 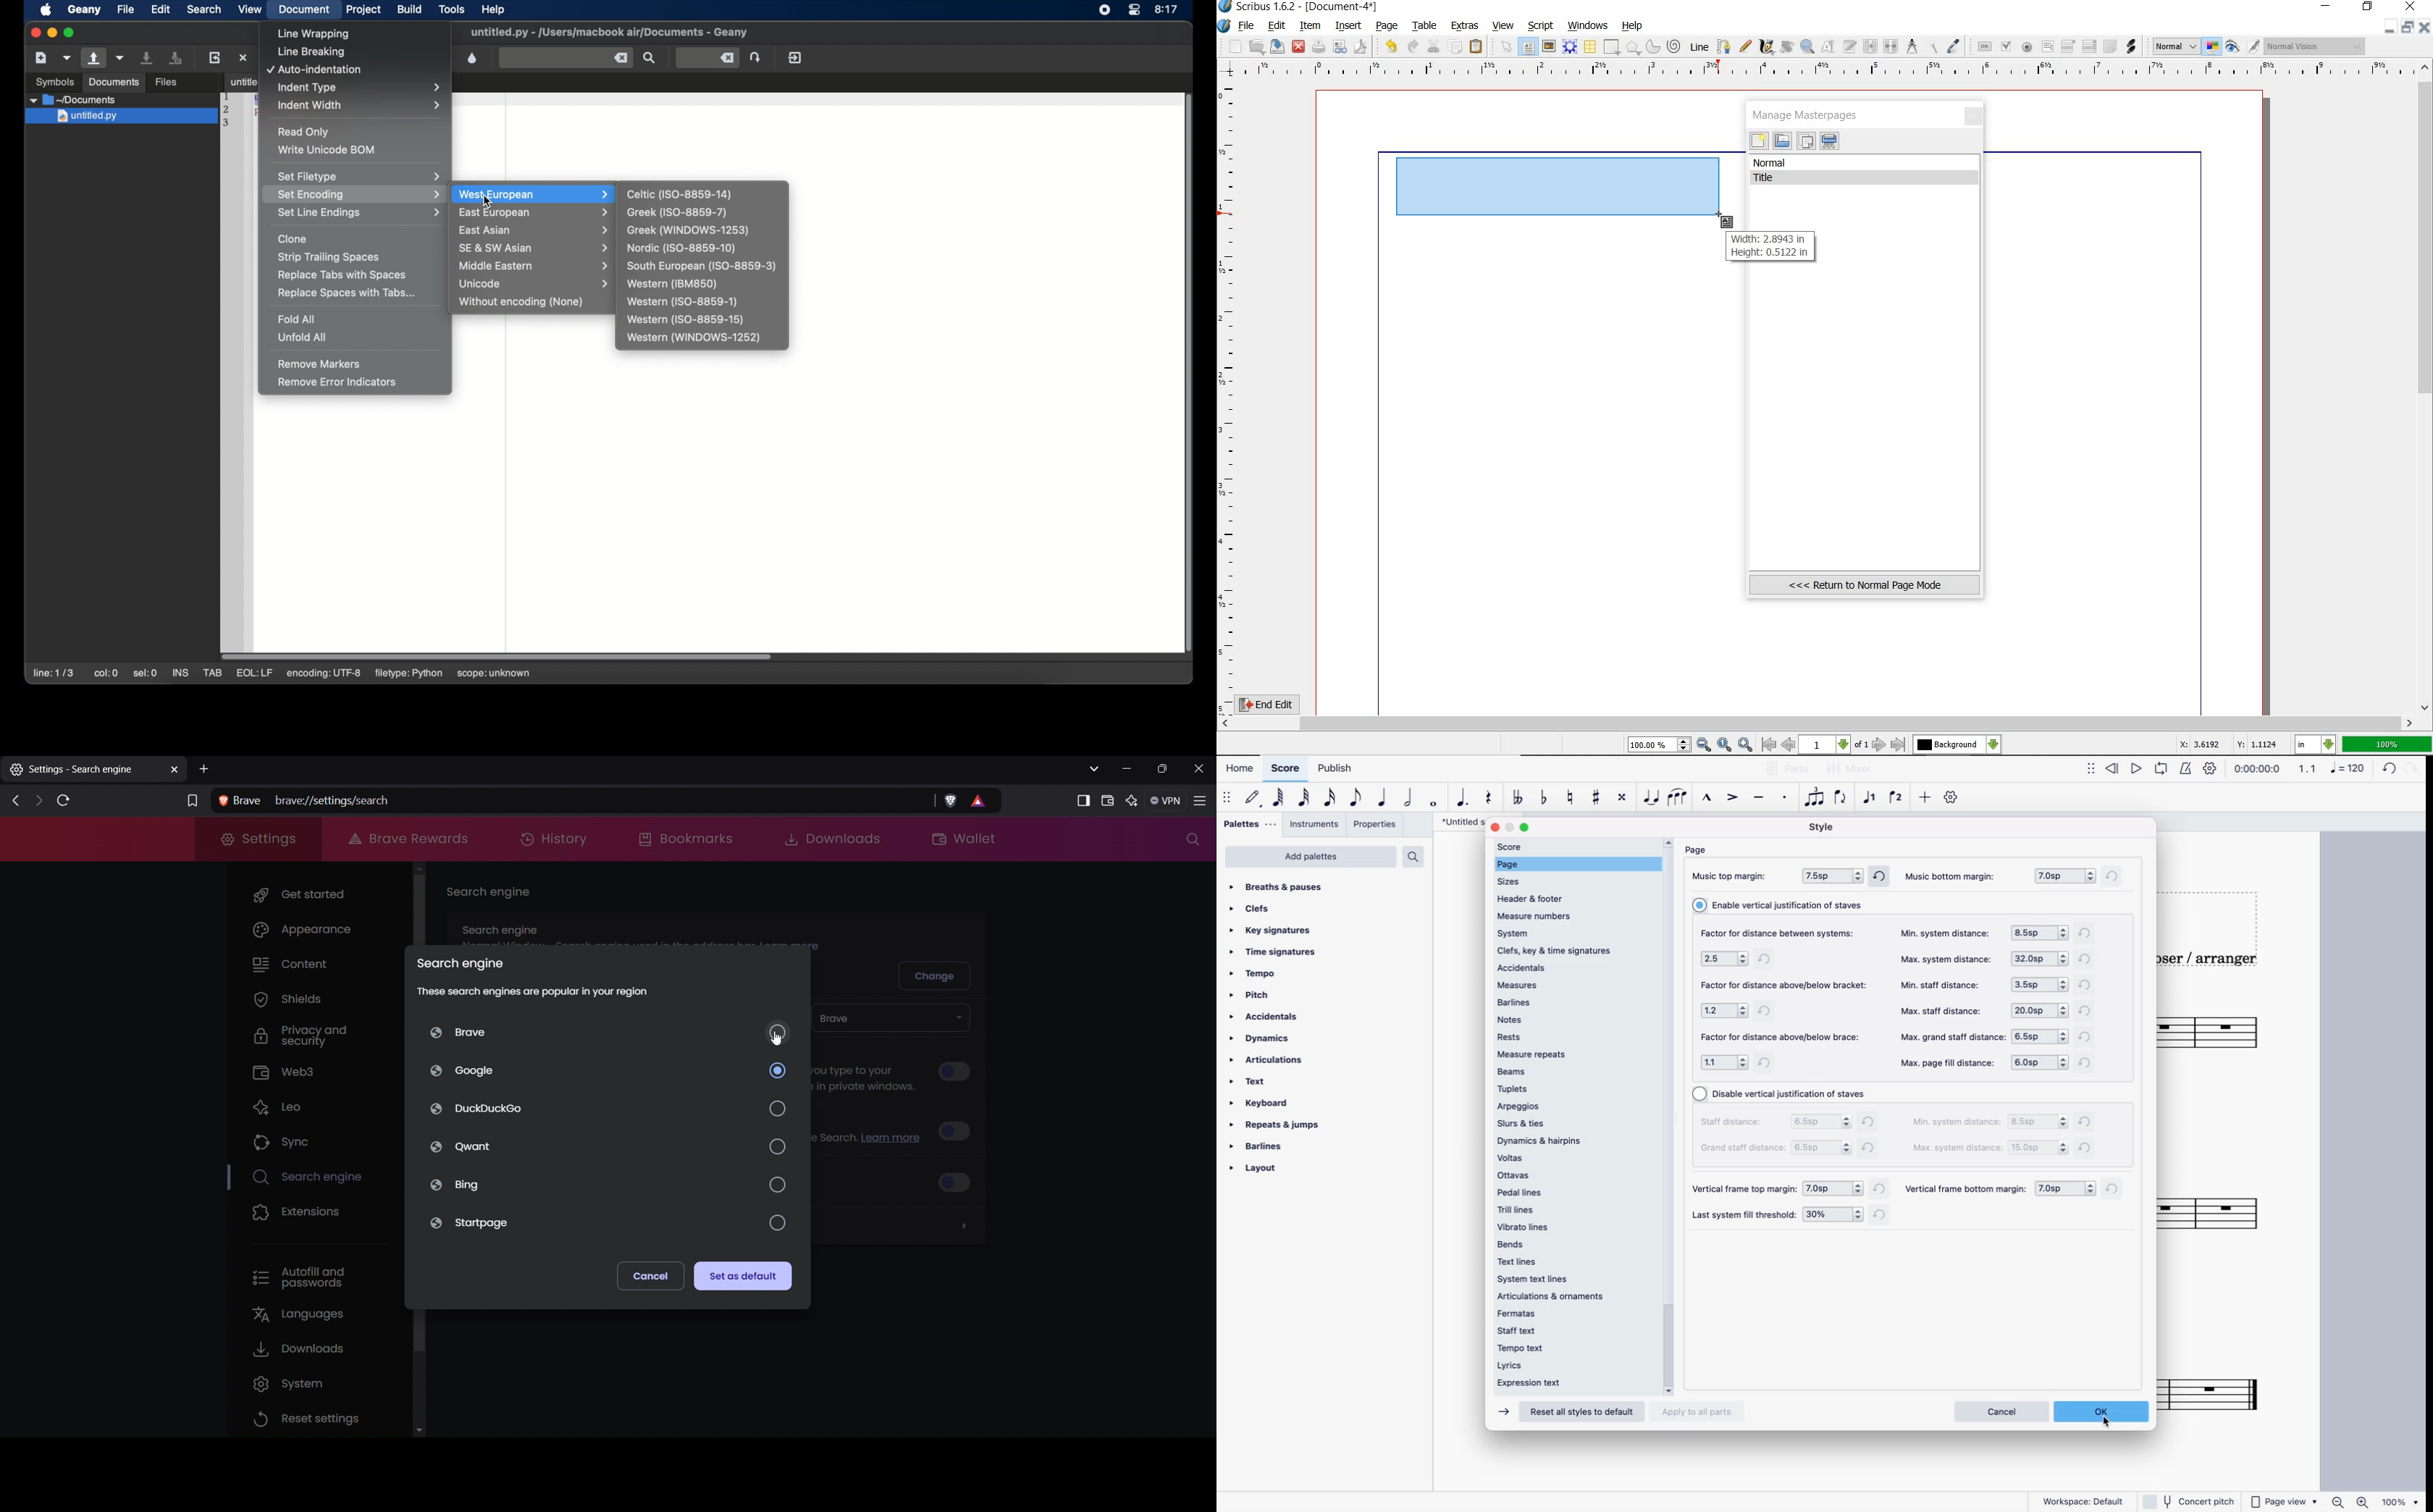 I want to click on pitch, so click(x=1256, y=994).